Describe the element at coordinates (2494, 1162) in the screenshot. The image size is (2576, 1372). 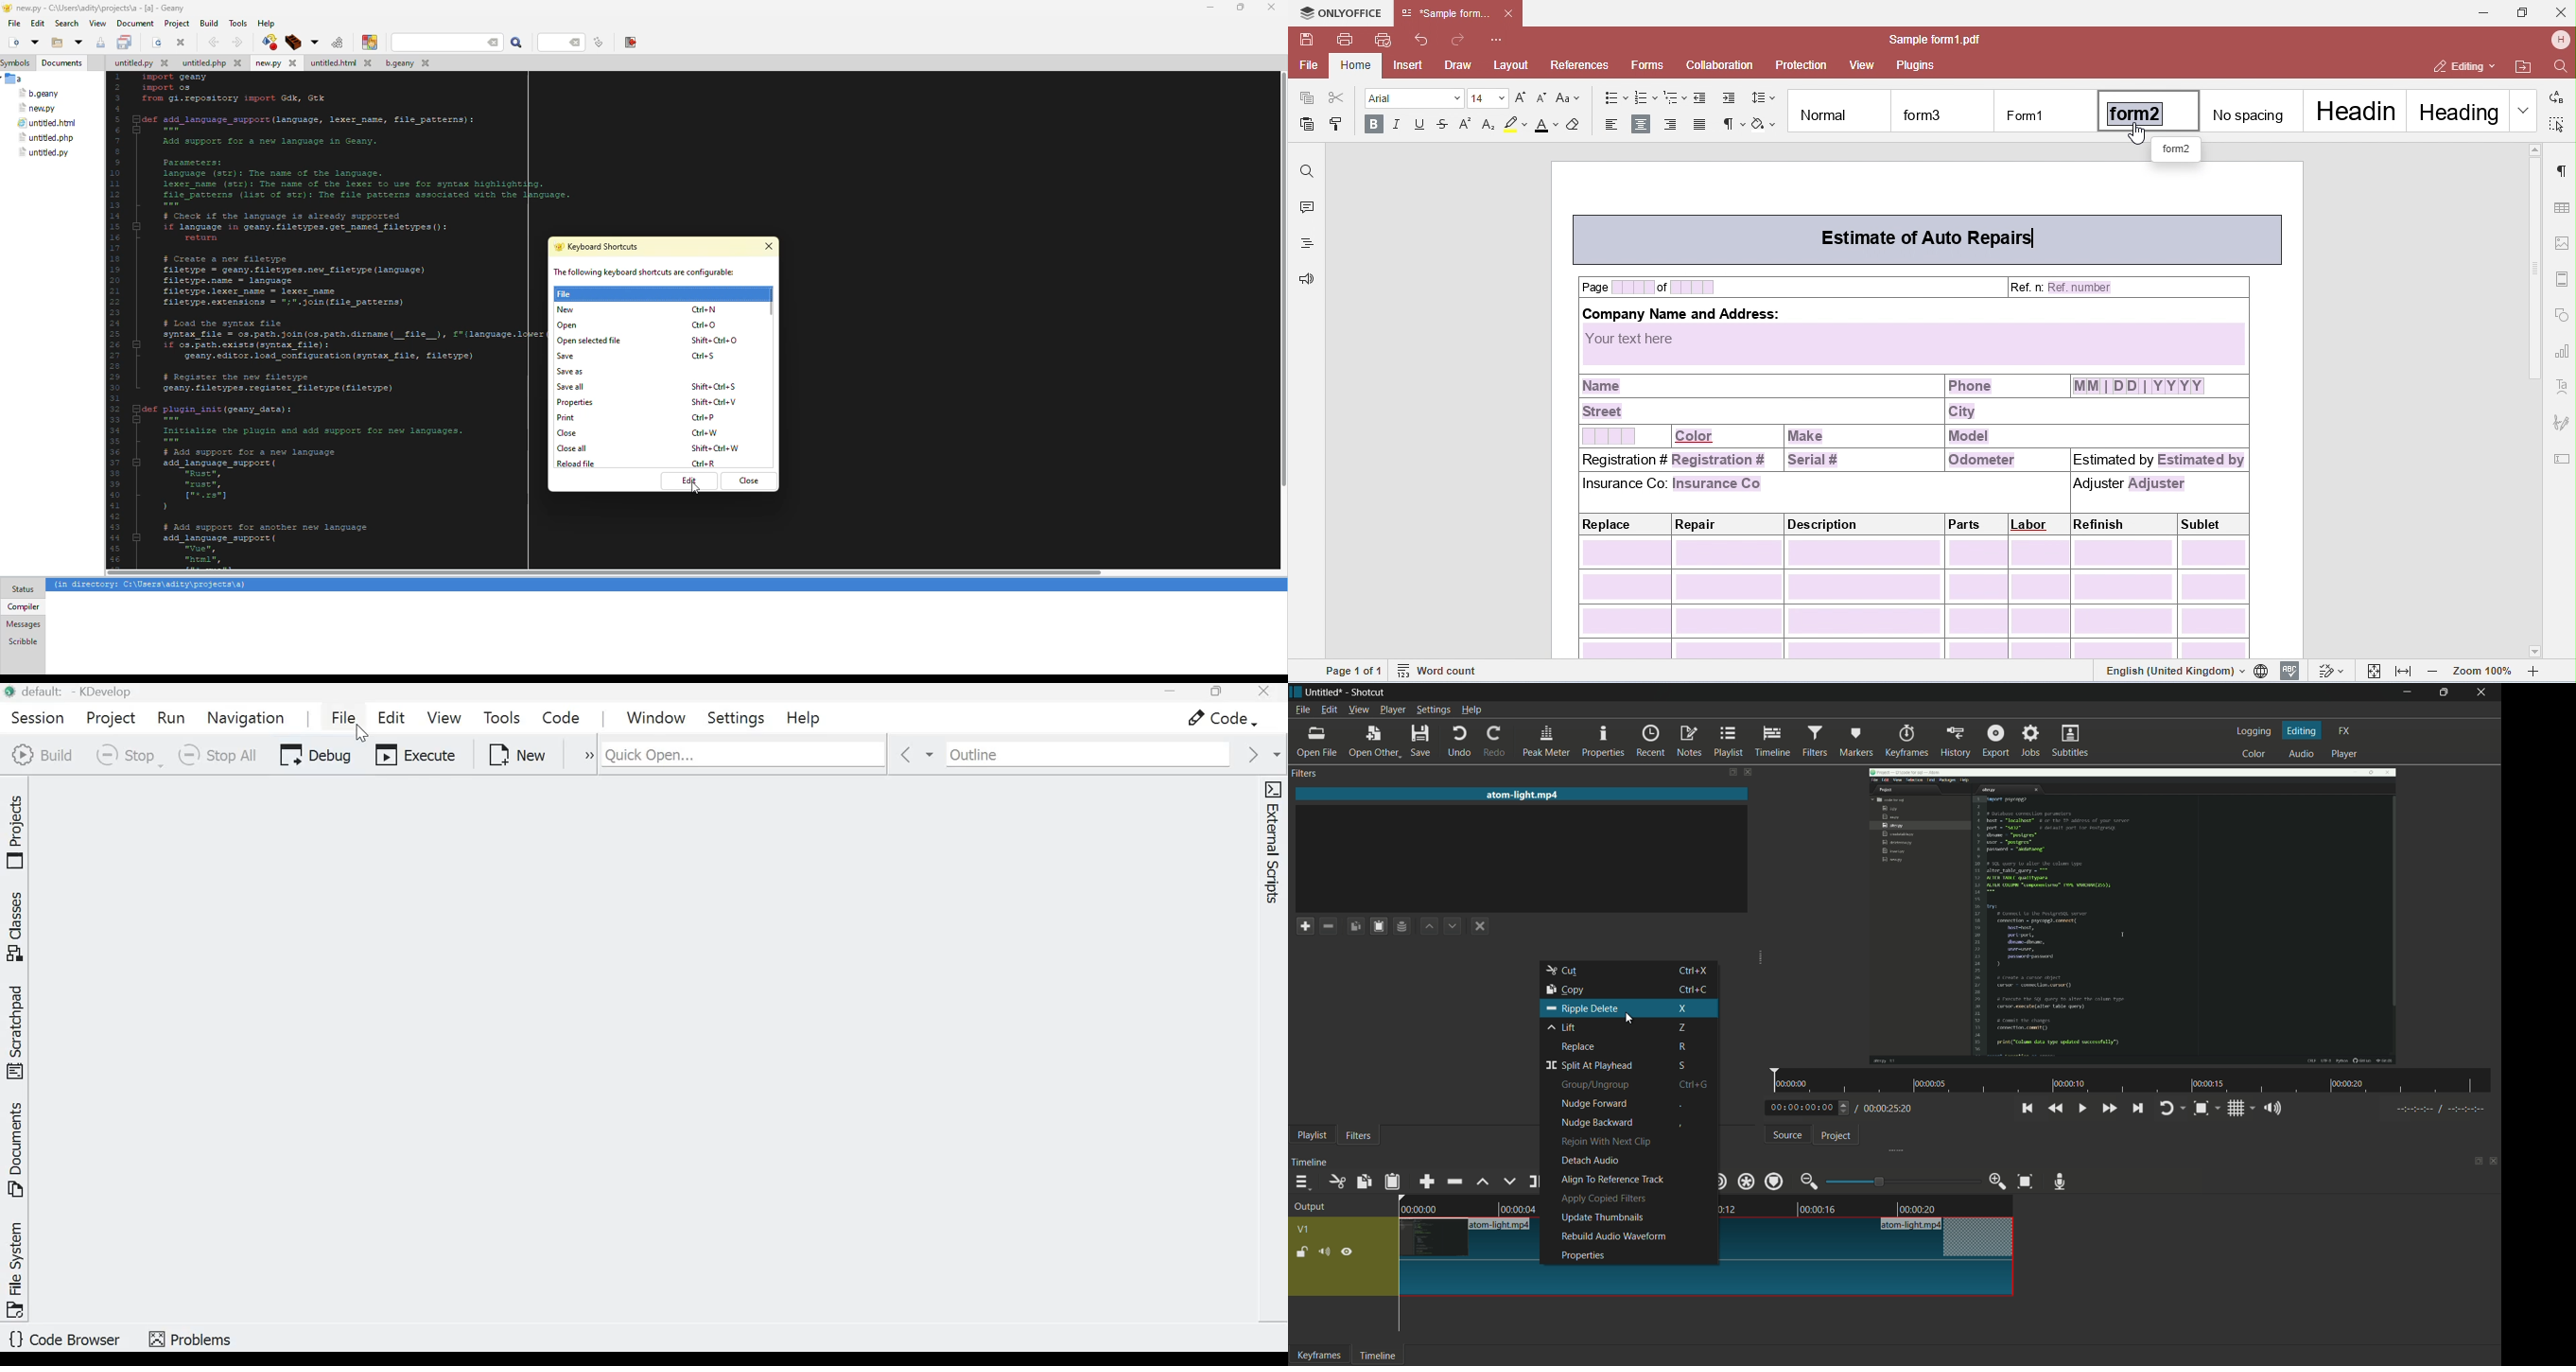
I see `close timeline pane` at that location.